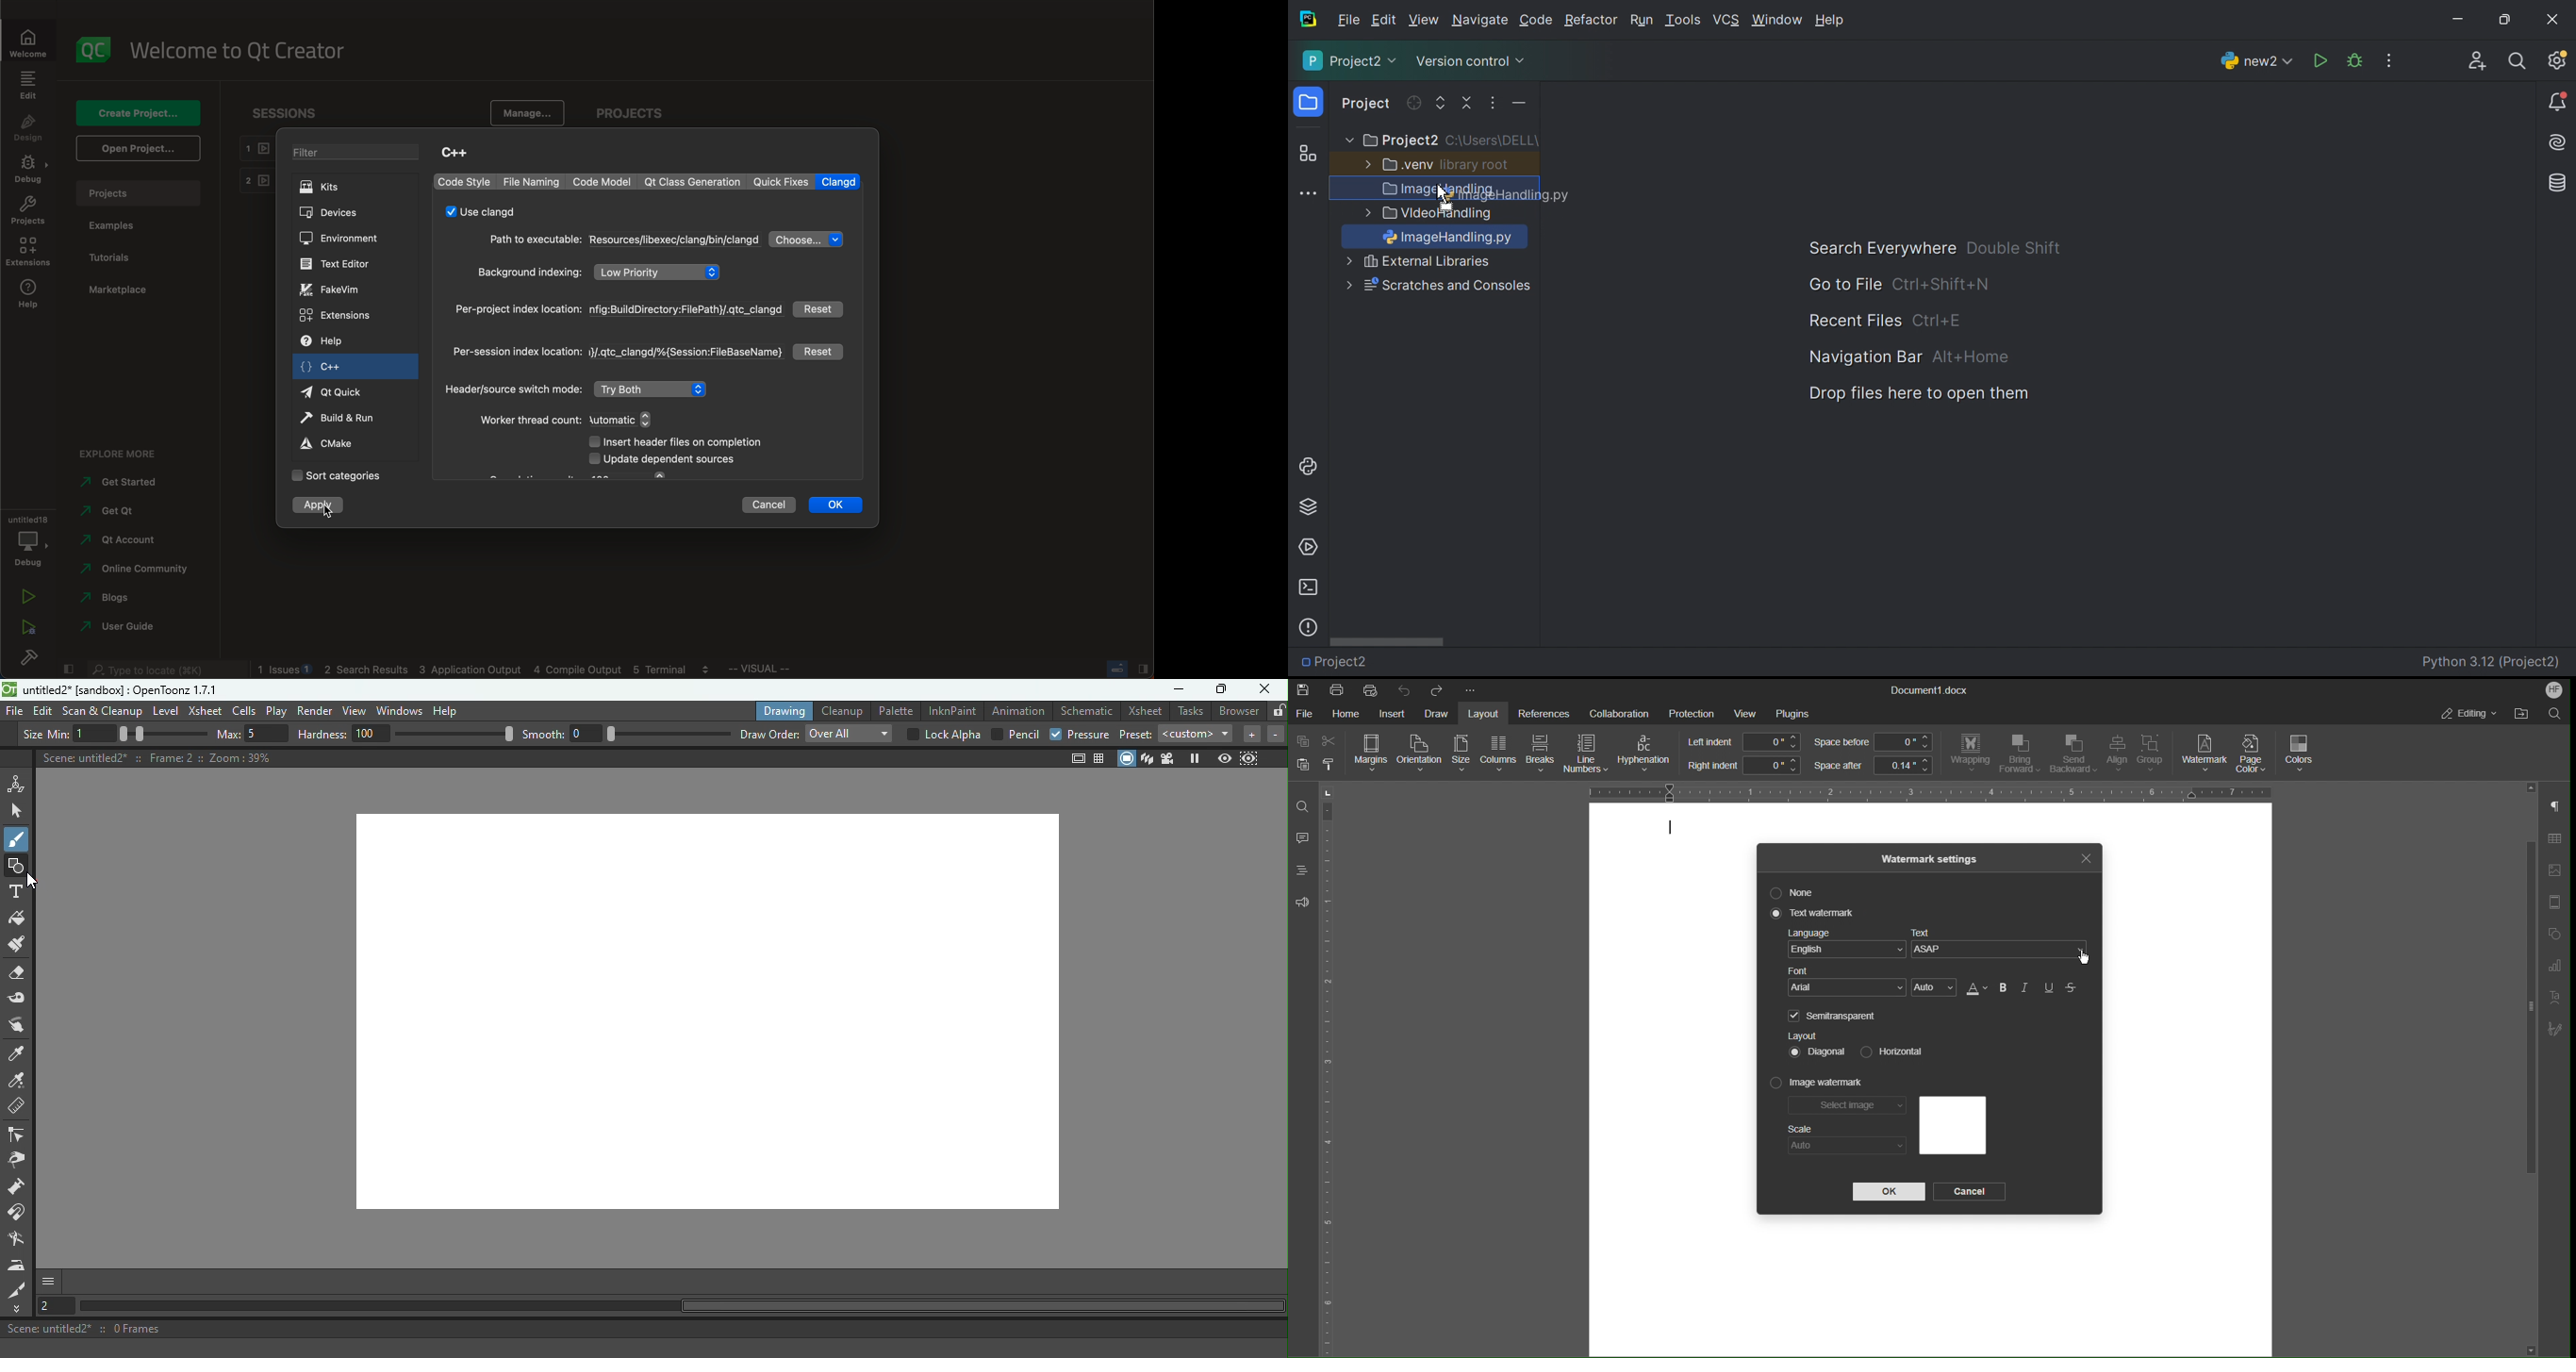  Describe the element at coordinates (693, 182) in the screenshot. I see `qt` at that location.